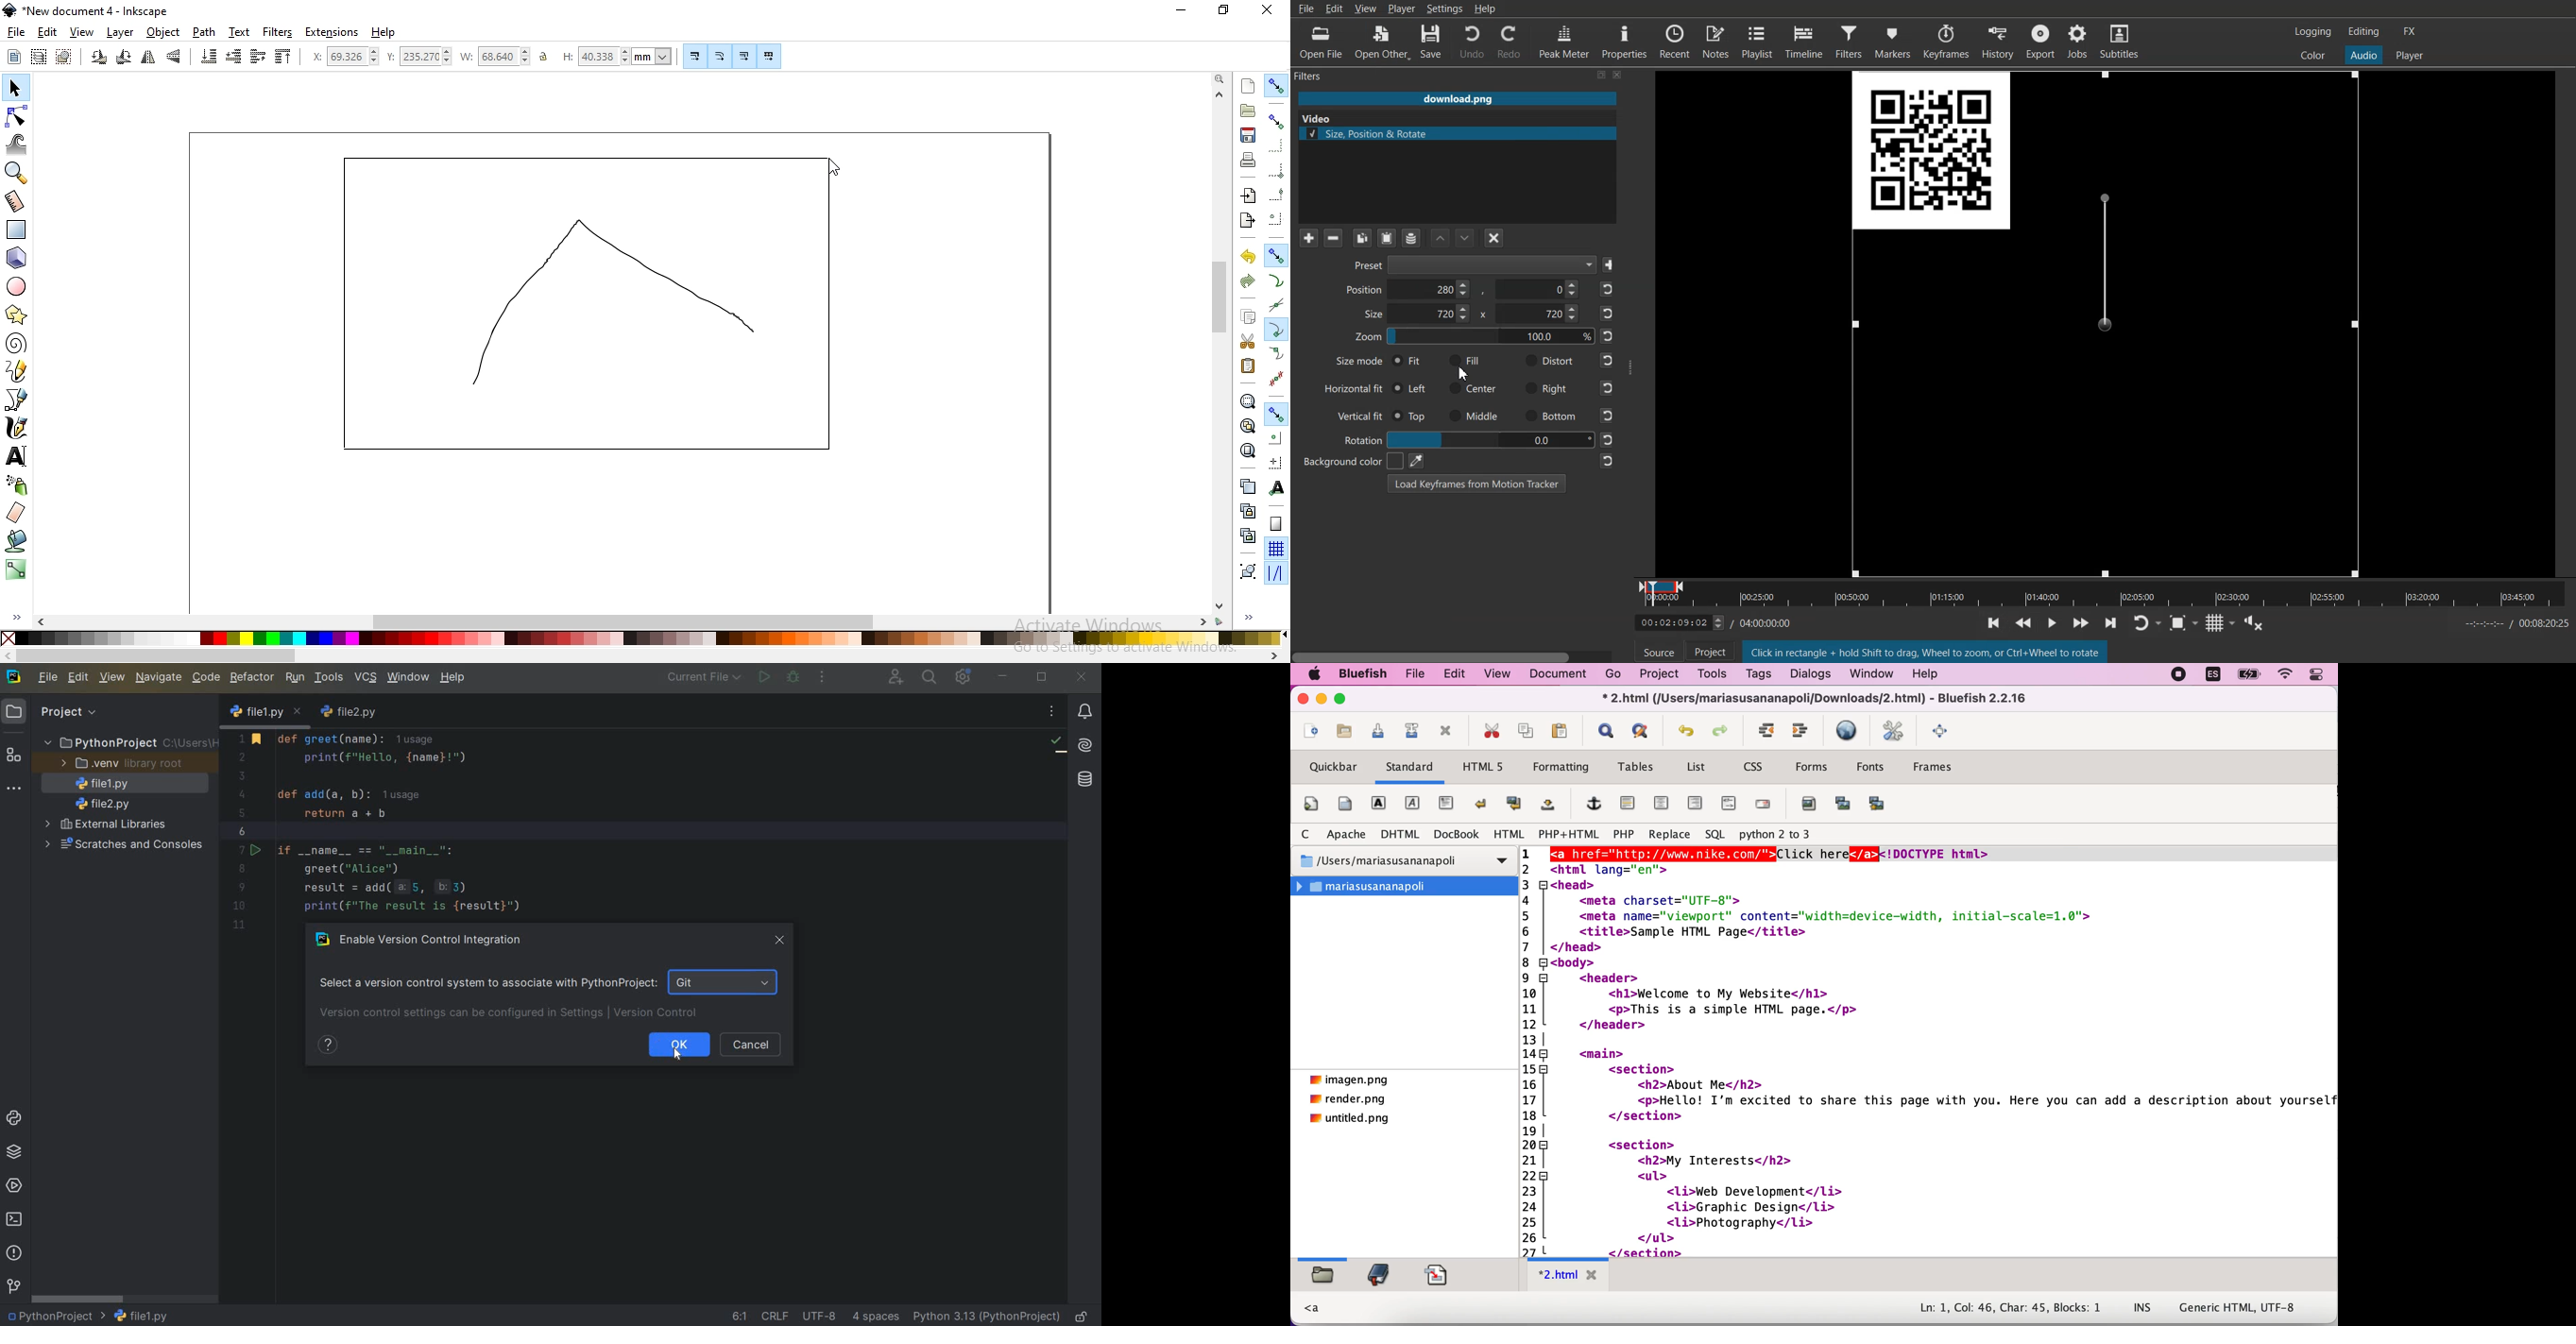 This screenshot has width=2576, height=1344. I want to click on group selected objects, so click(1248, 570).